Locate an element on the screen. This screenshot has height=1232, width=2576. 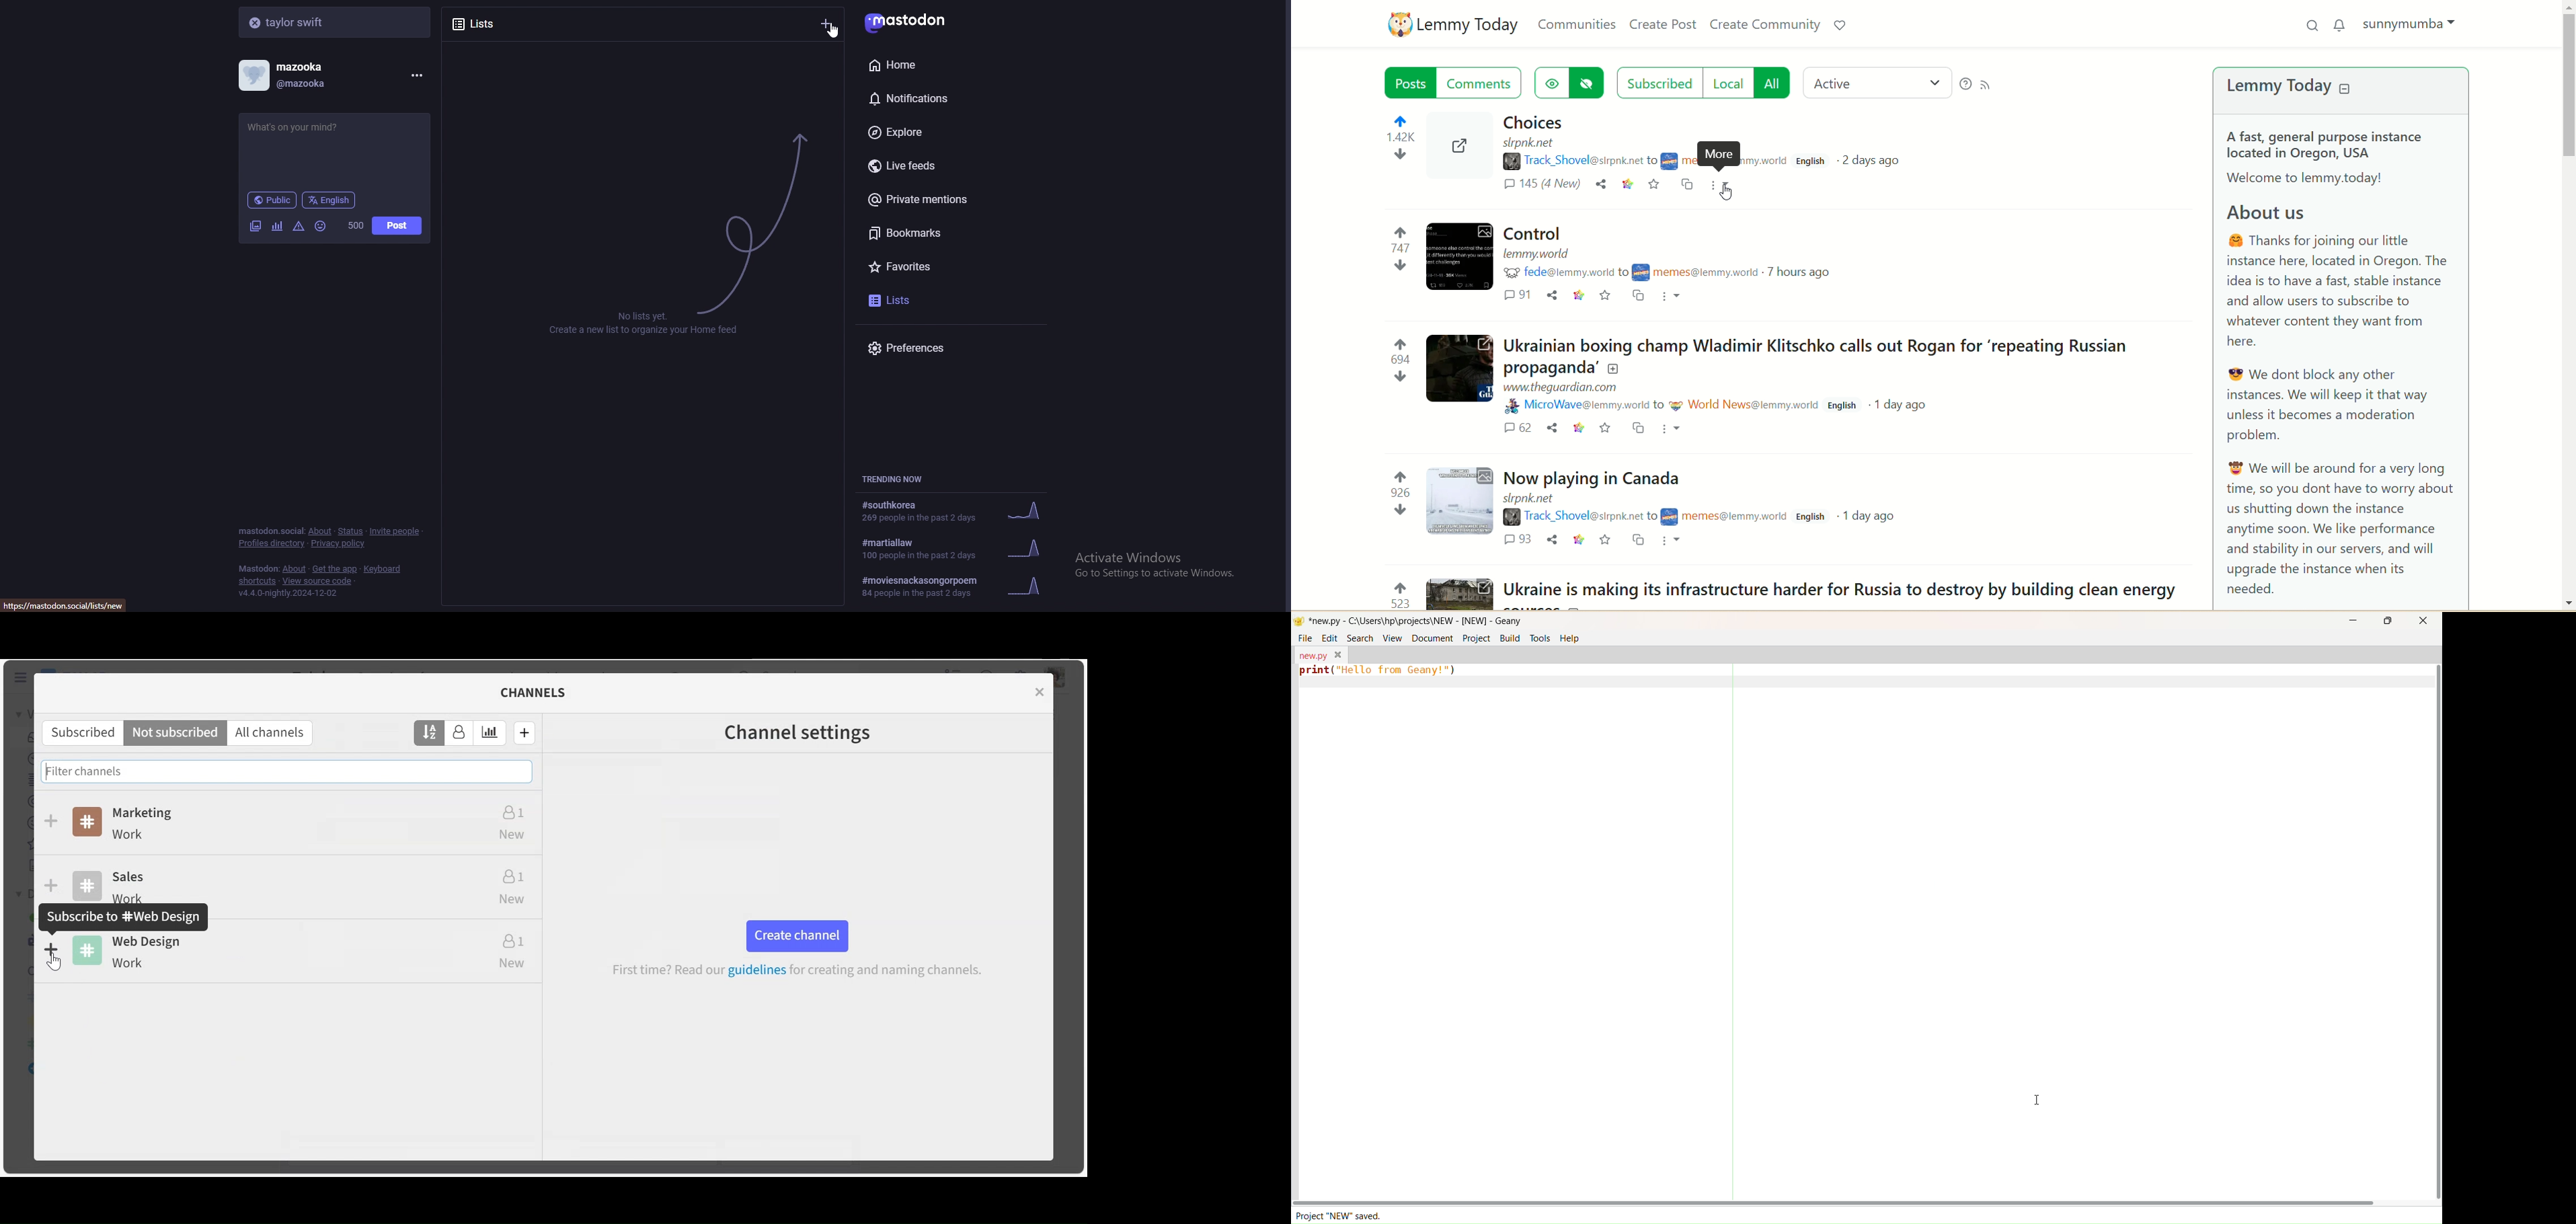
Channel name and description is located at coordinates (301, 956).